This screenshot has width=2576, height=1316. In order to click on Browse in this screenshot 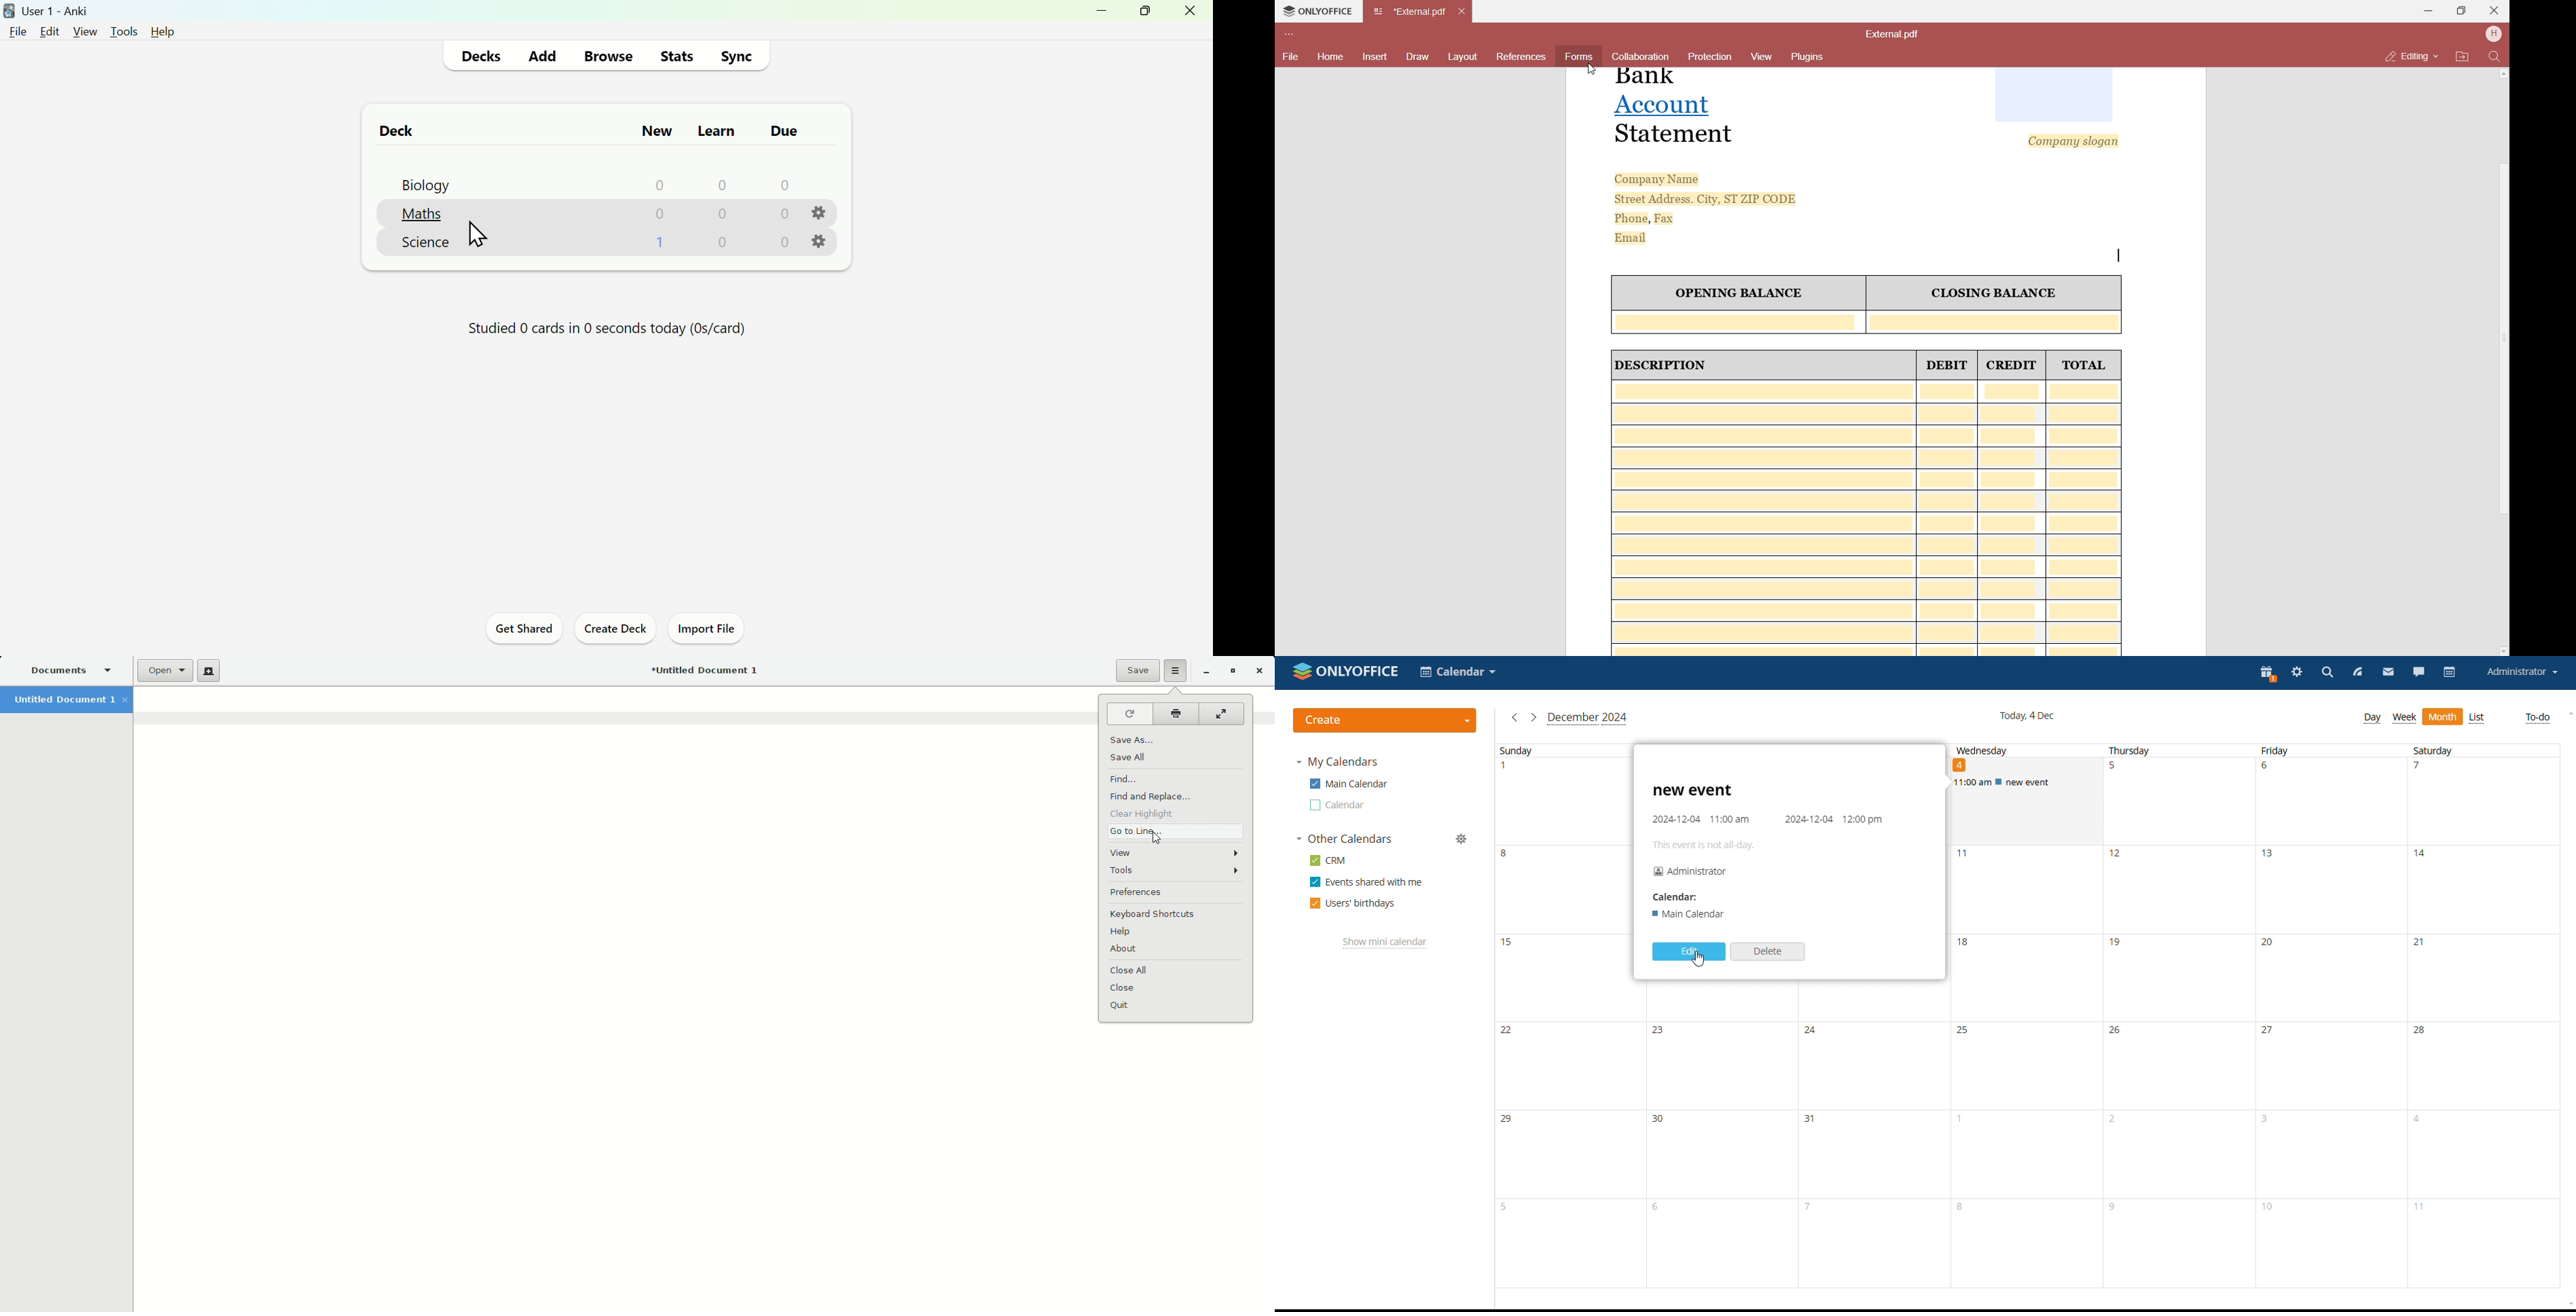, I will do `click(607, 54)`.